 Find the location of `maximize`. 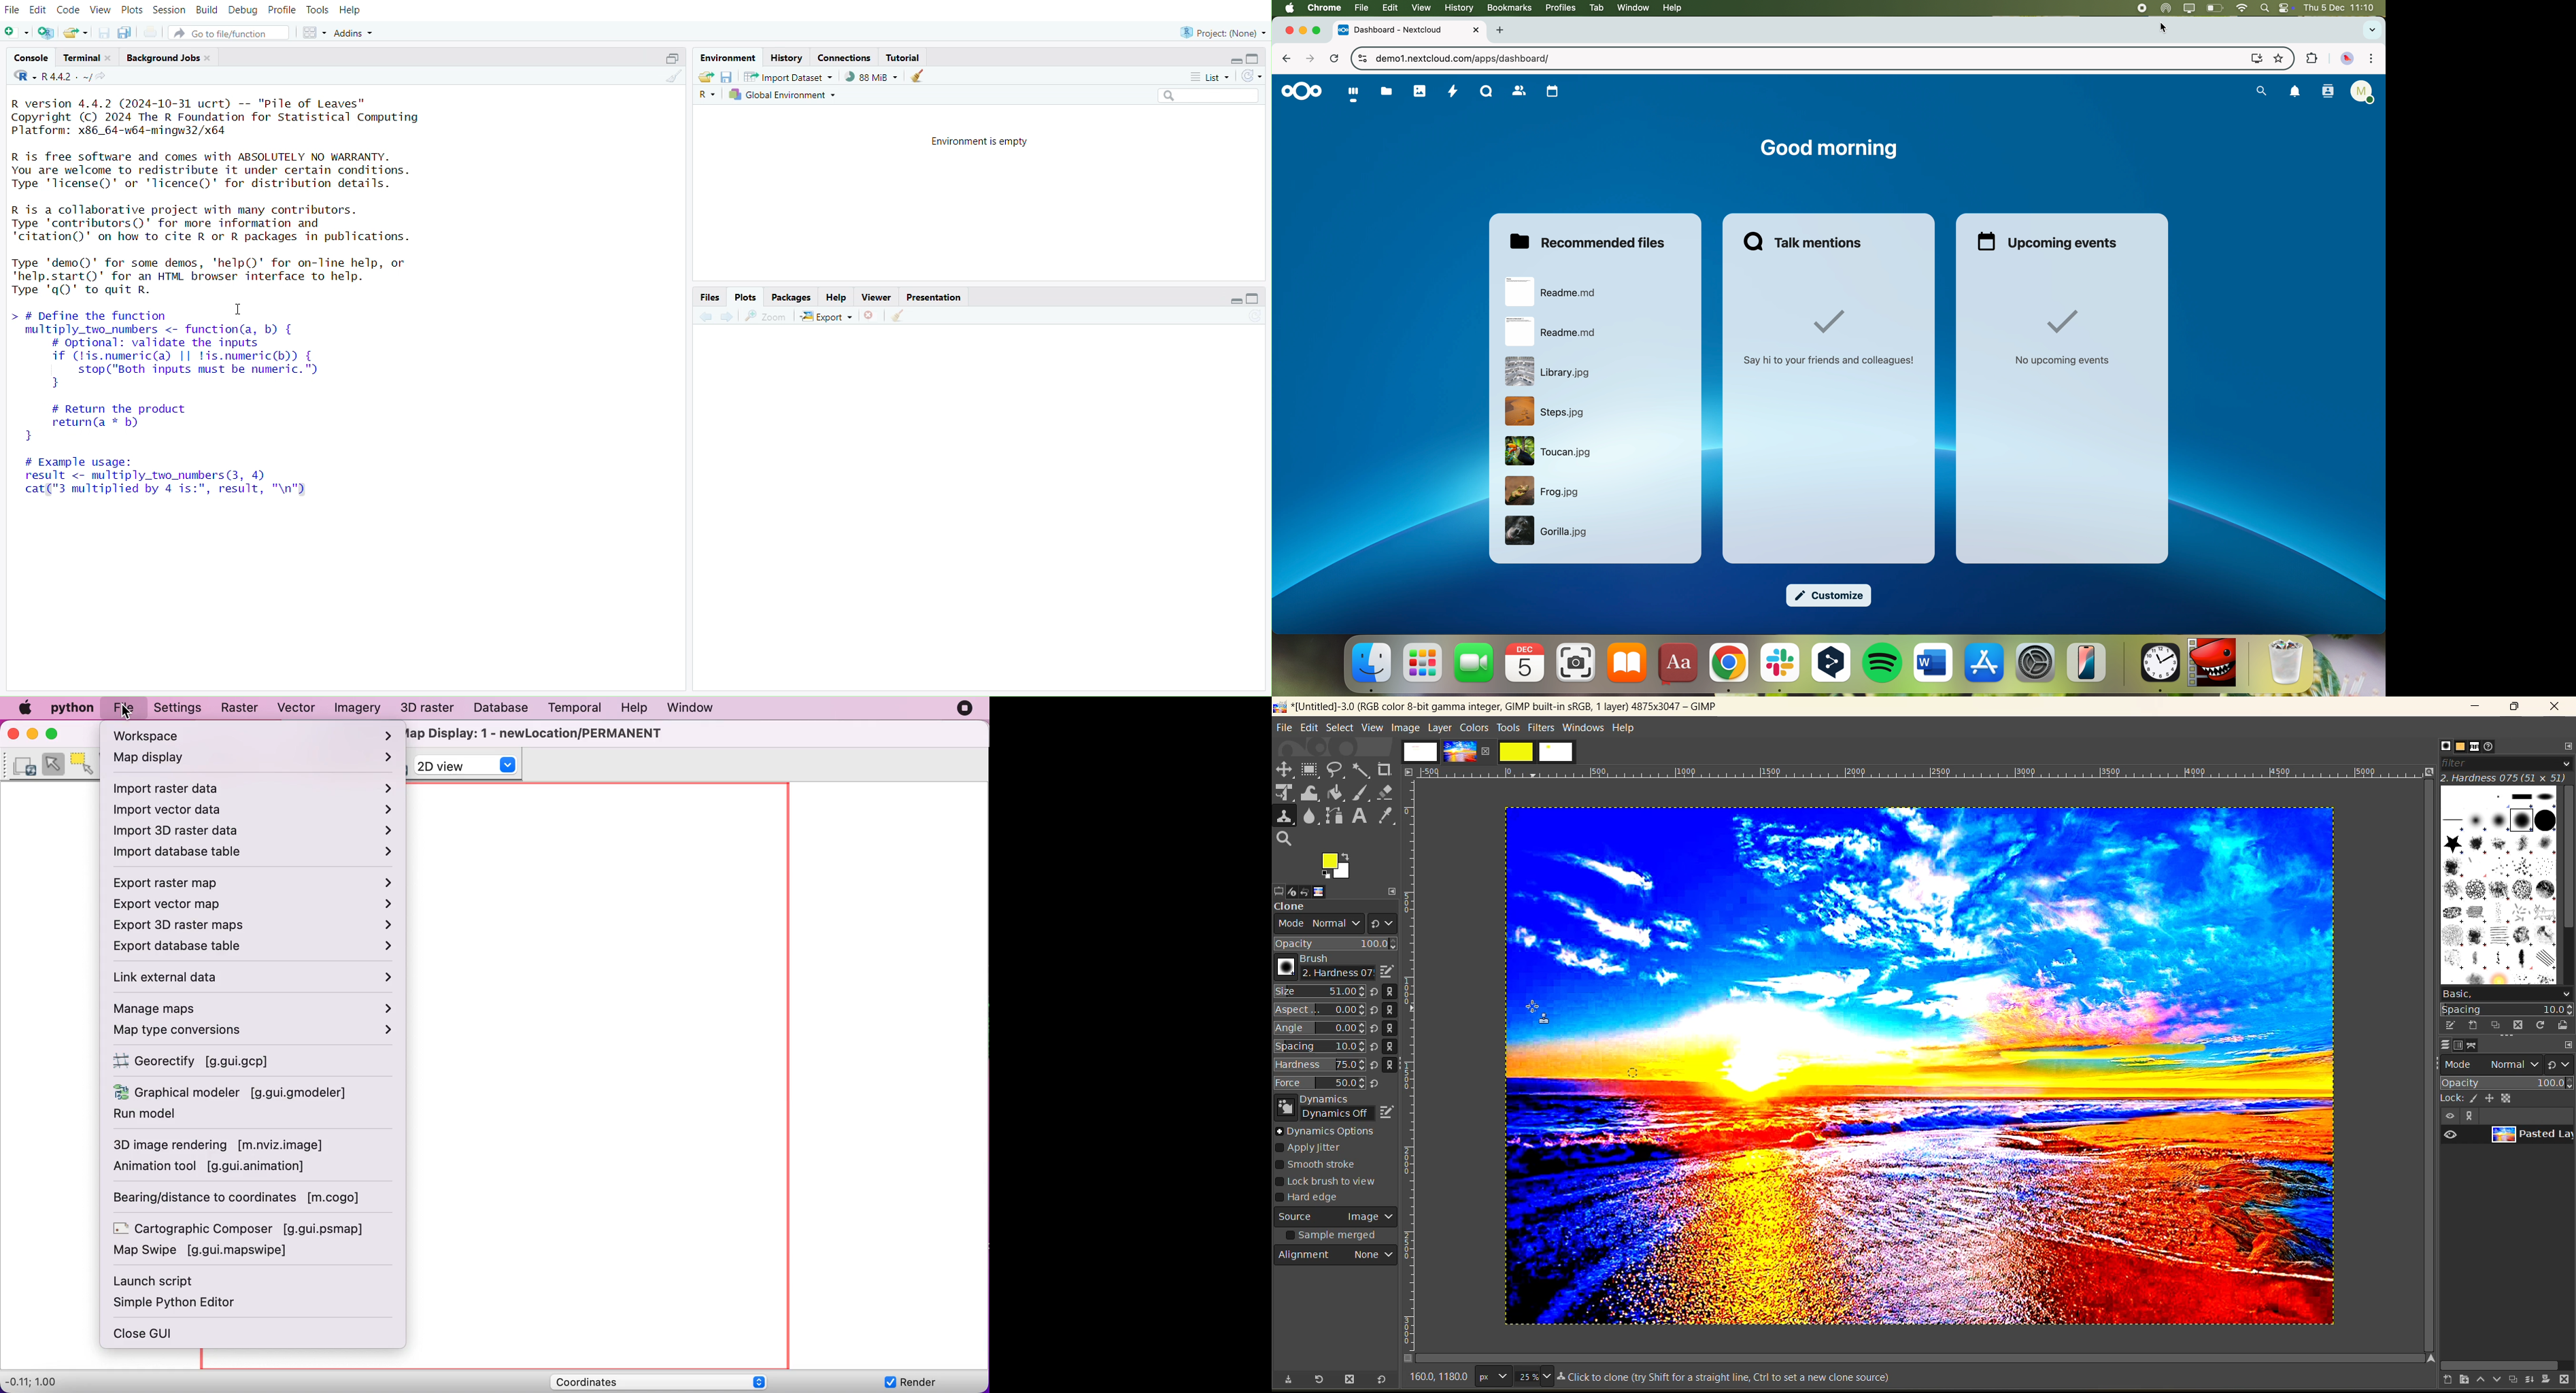

maximize is located at coordinates (2514, 707).